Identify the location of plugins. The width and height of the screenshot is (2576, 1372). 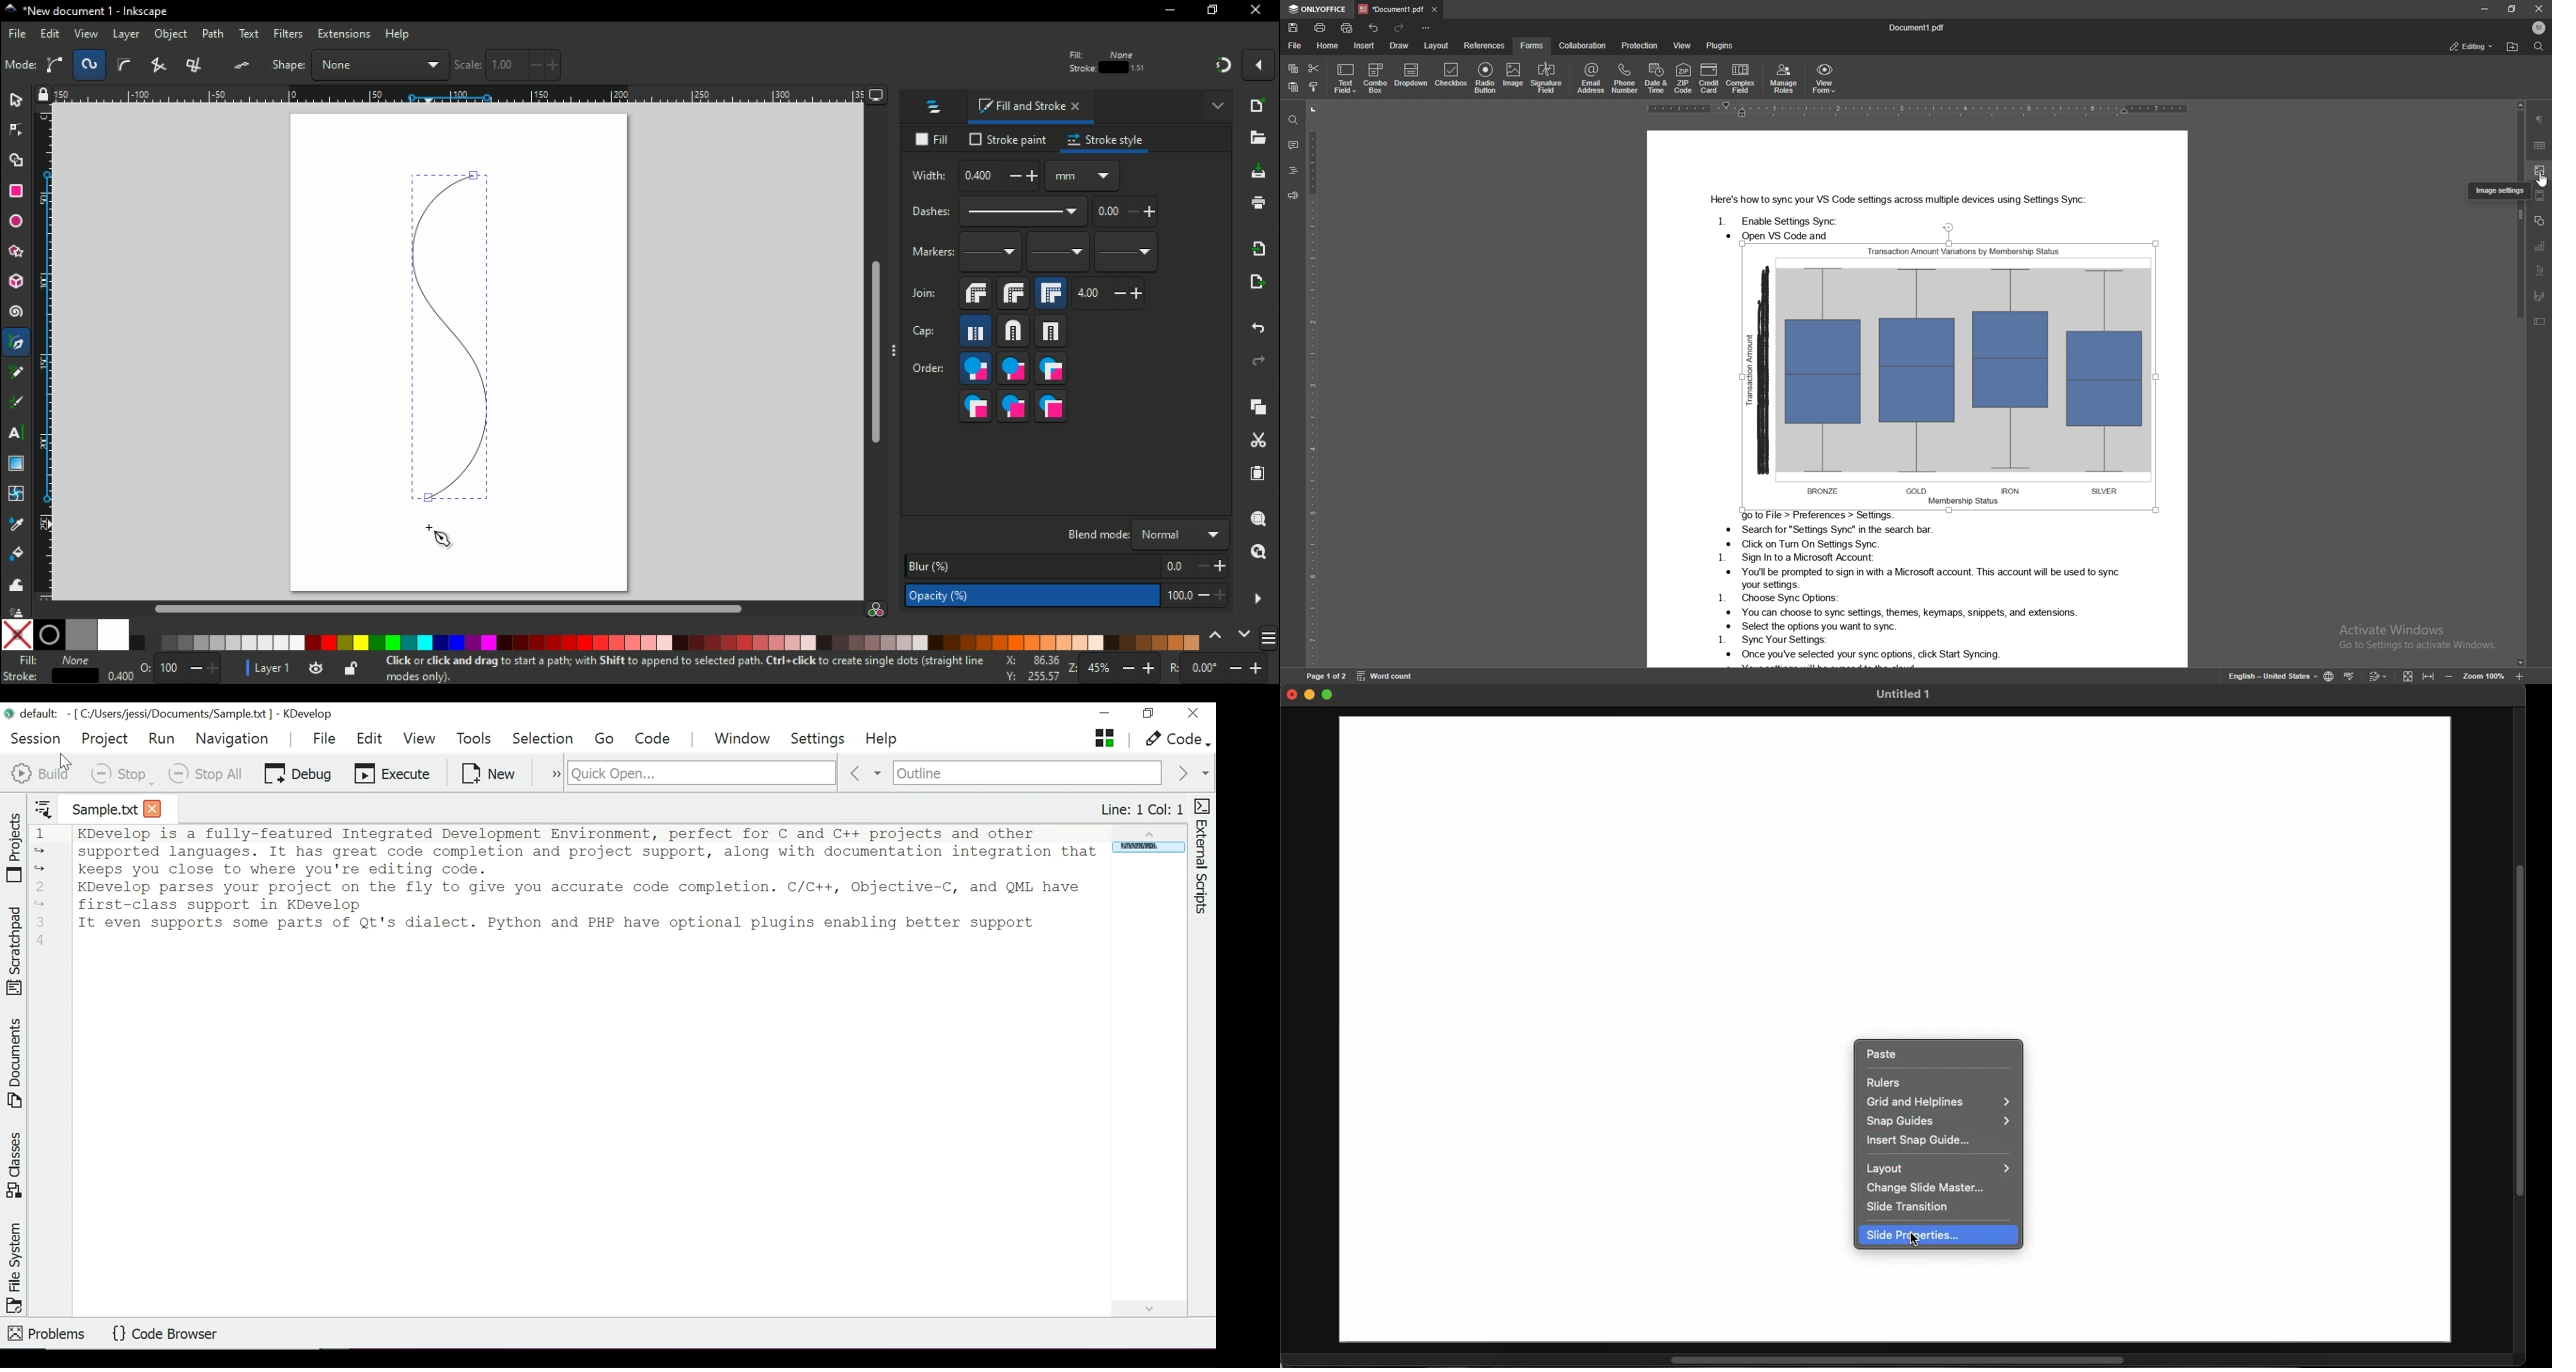
(1721, 44).